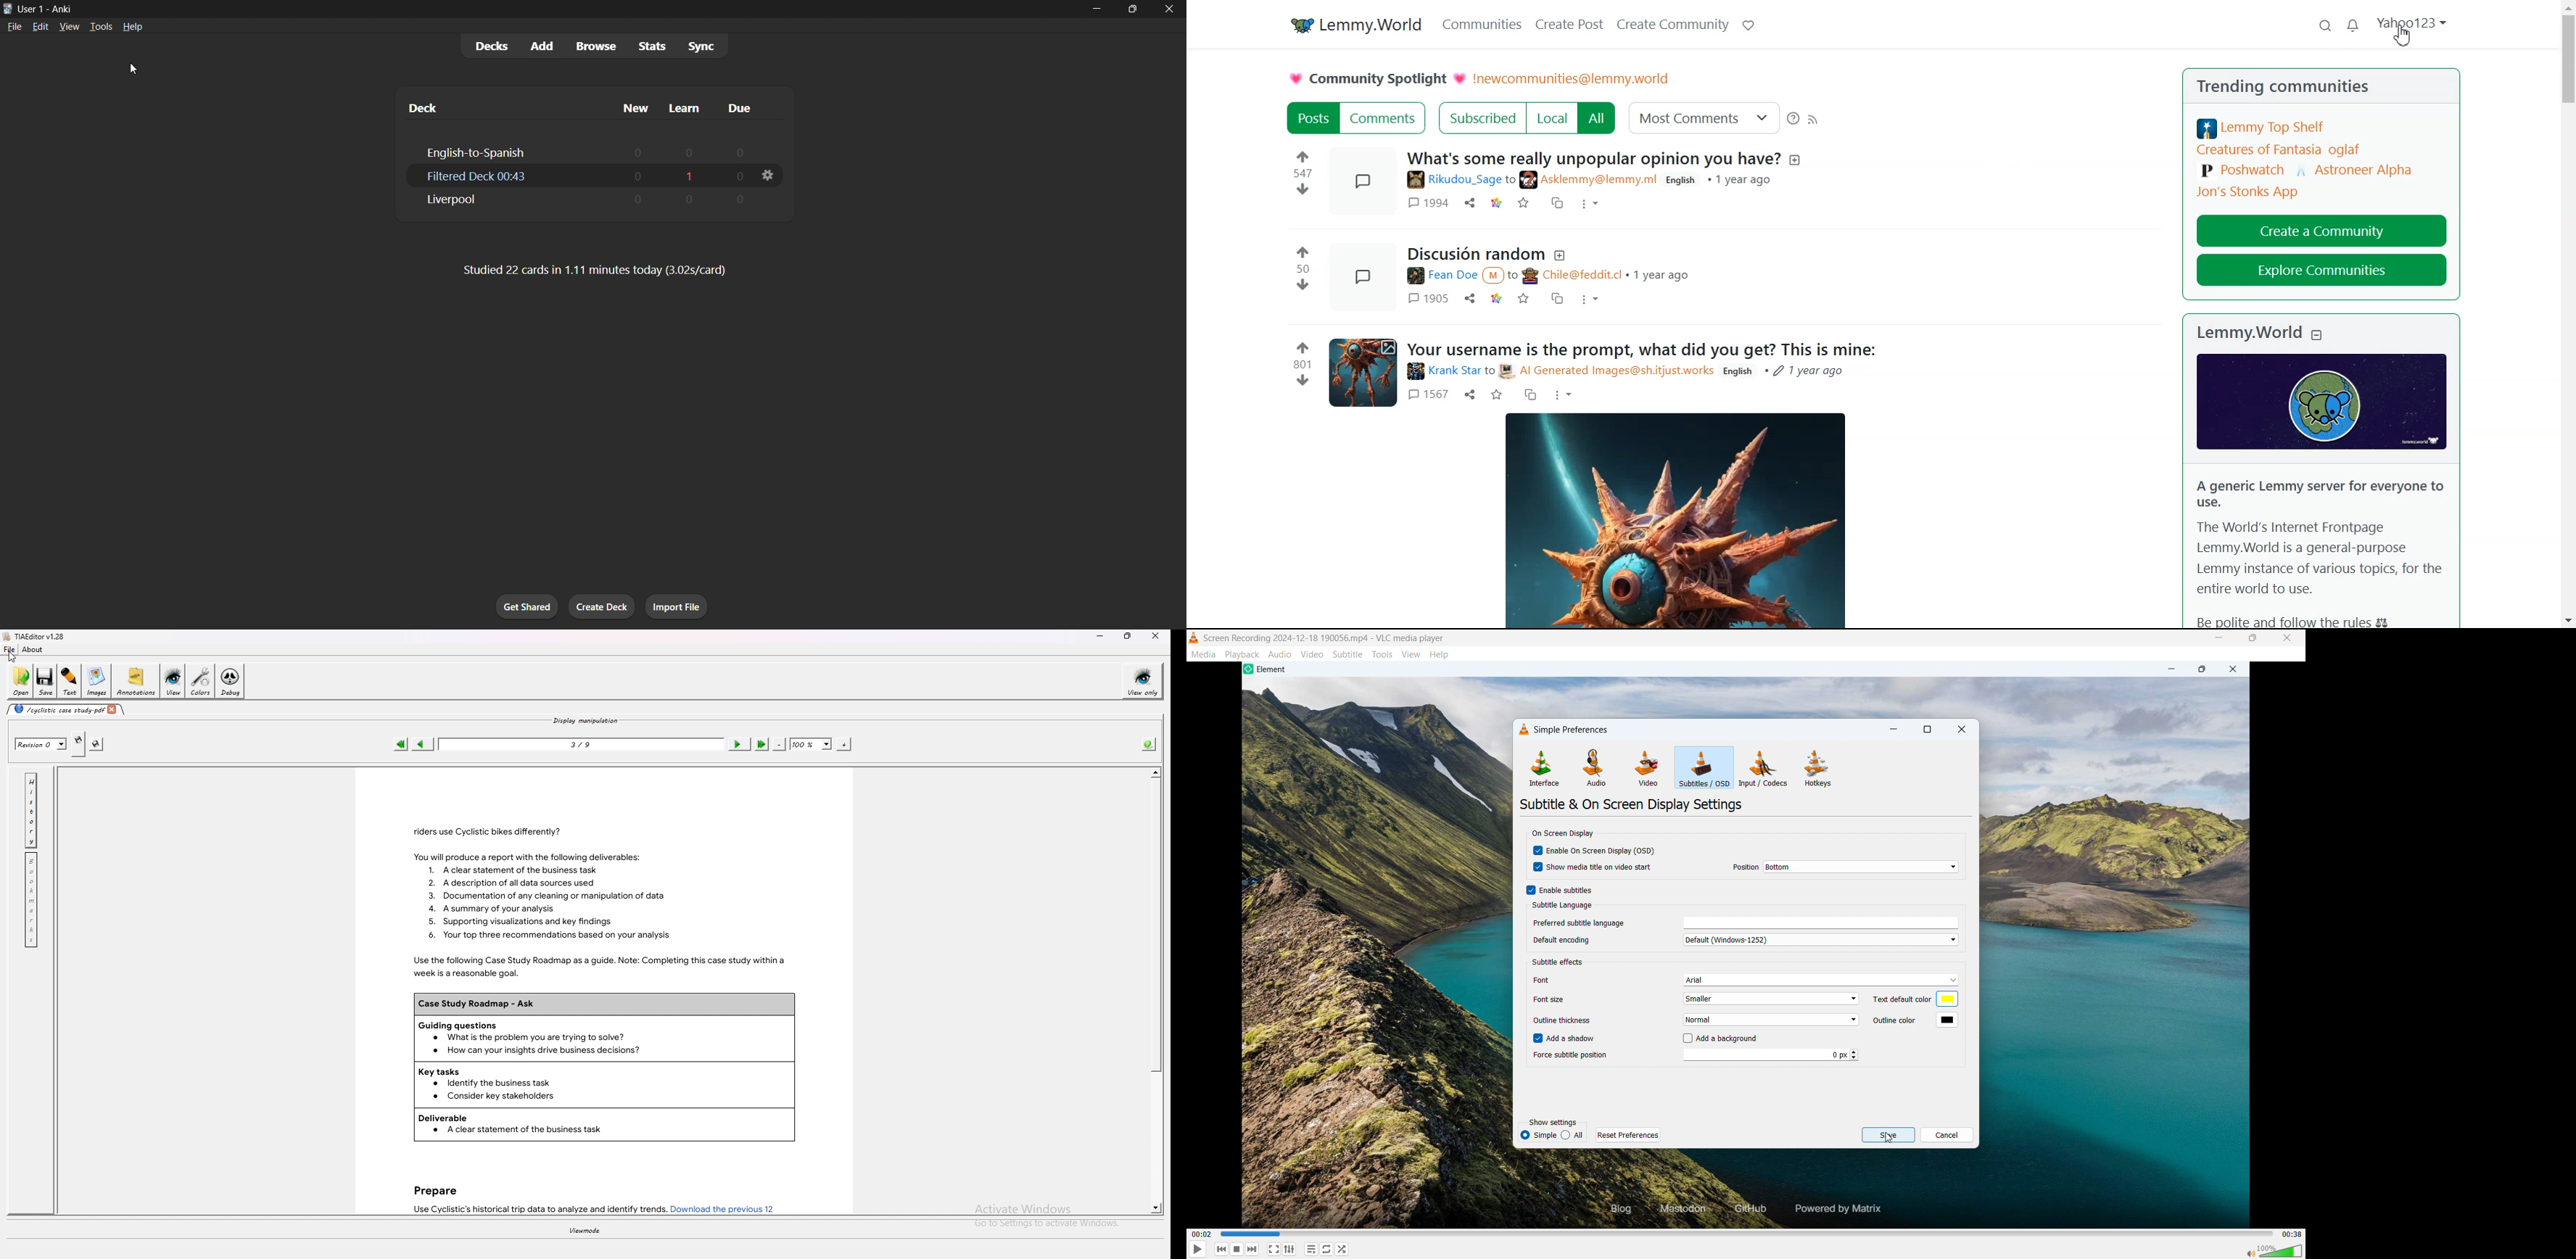  Describe the element at coordinates (1539, 850) in the screenshot. I see `checkbox` at that location.